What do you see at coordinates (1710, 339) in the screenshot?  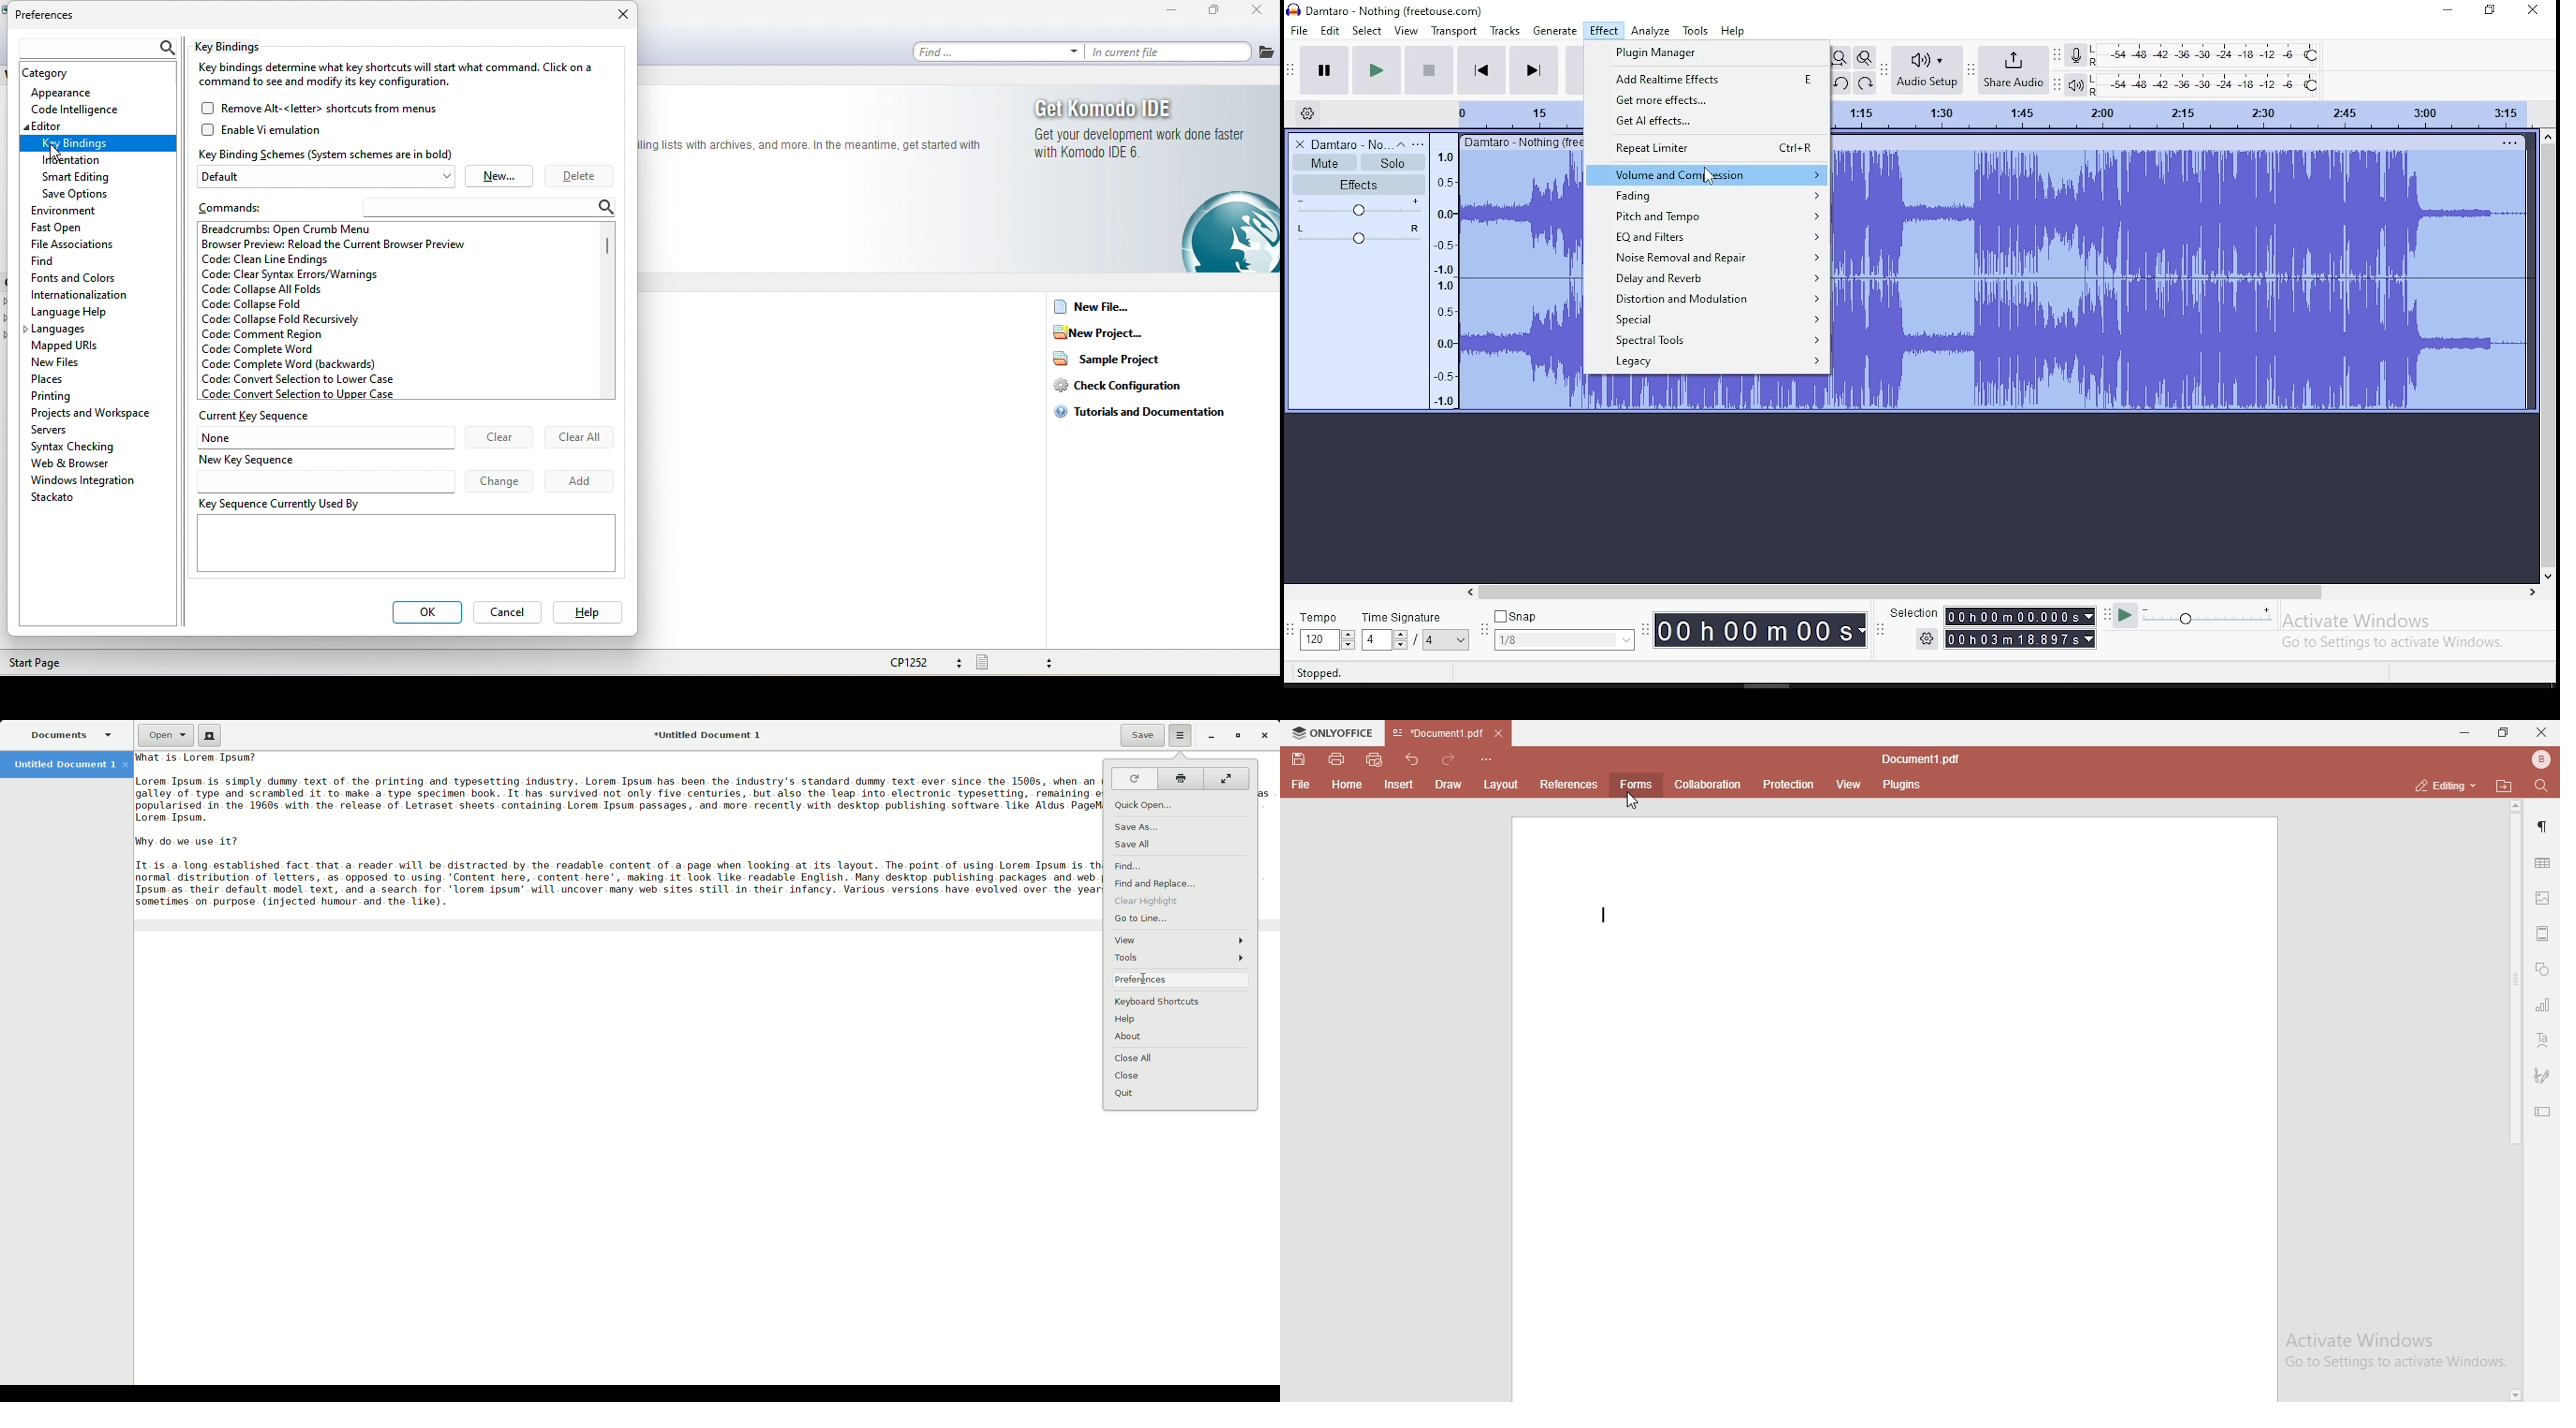 I see `spectral tools` at bounding box center [1710, 339].